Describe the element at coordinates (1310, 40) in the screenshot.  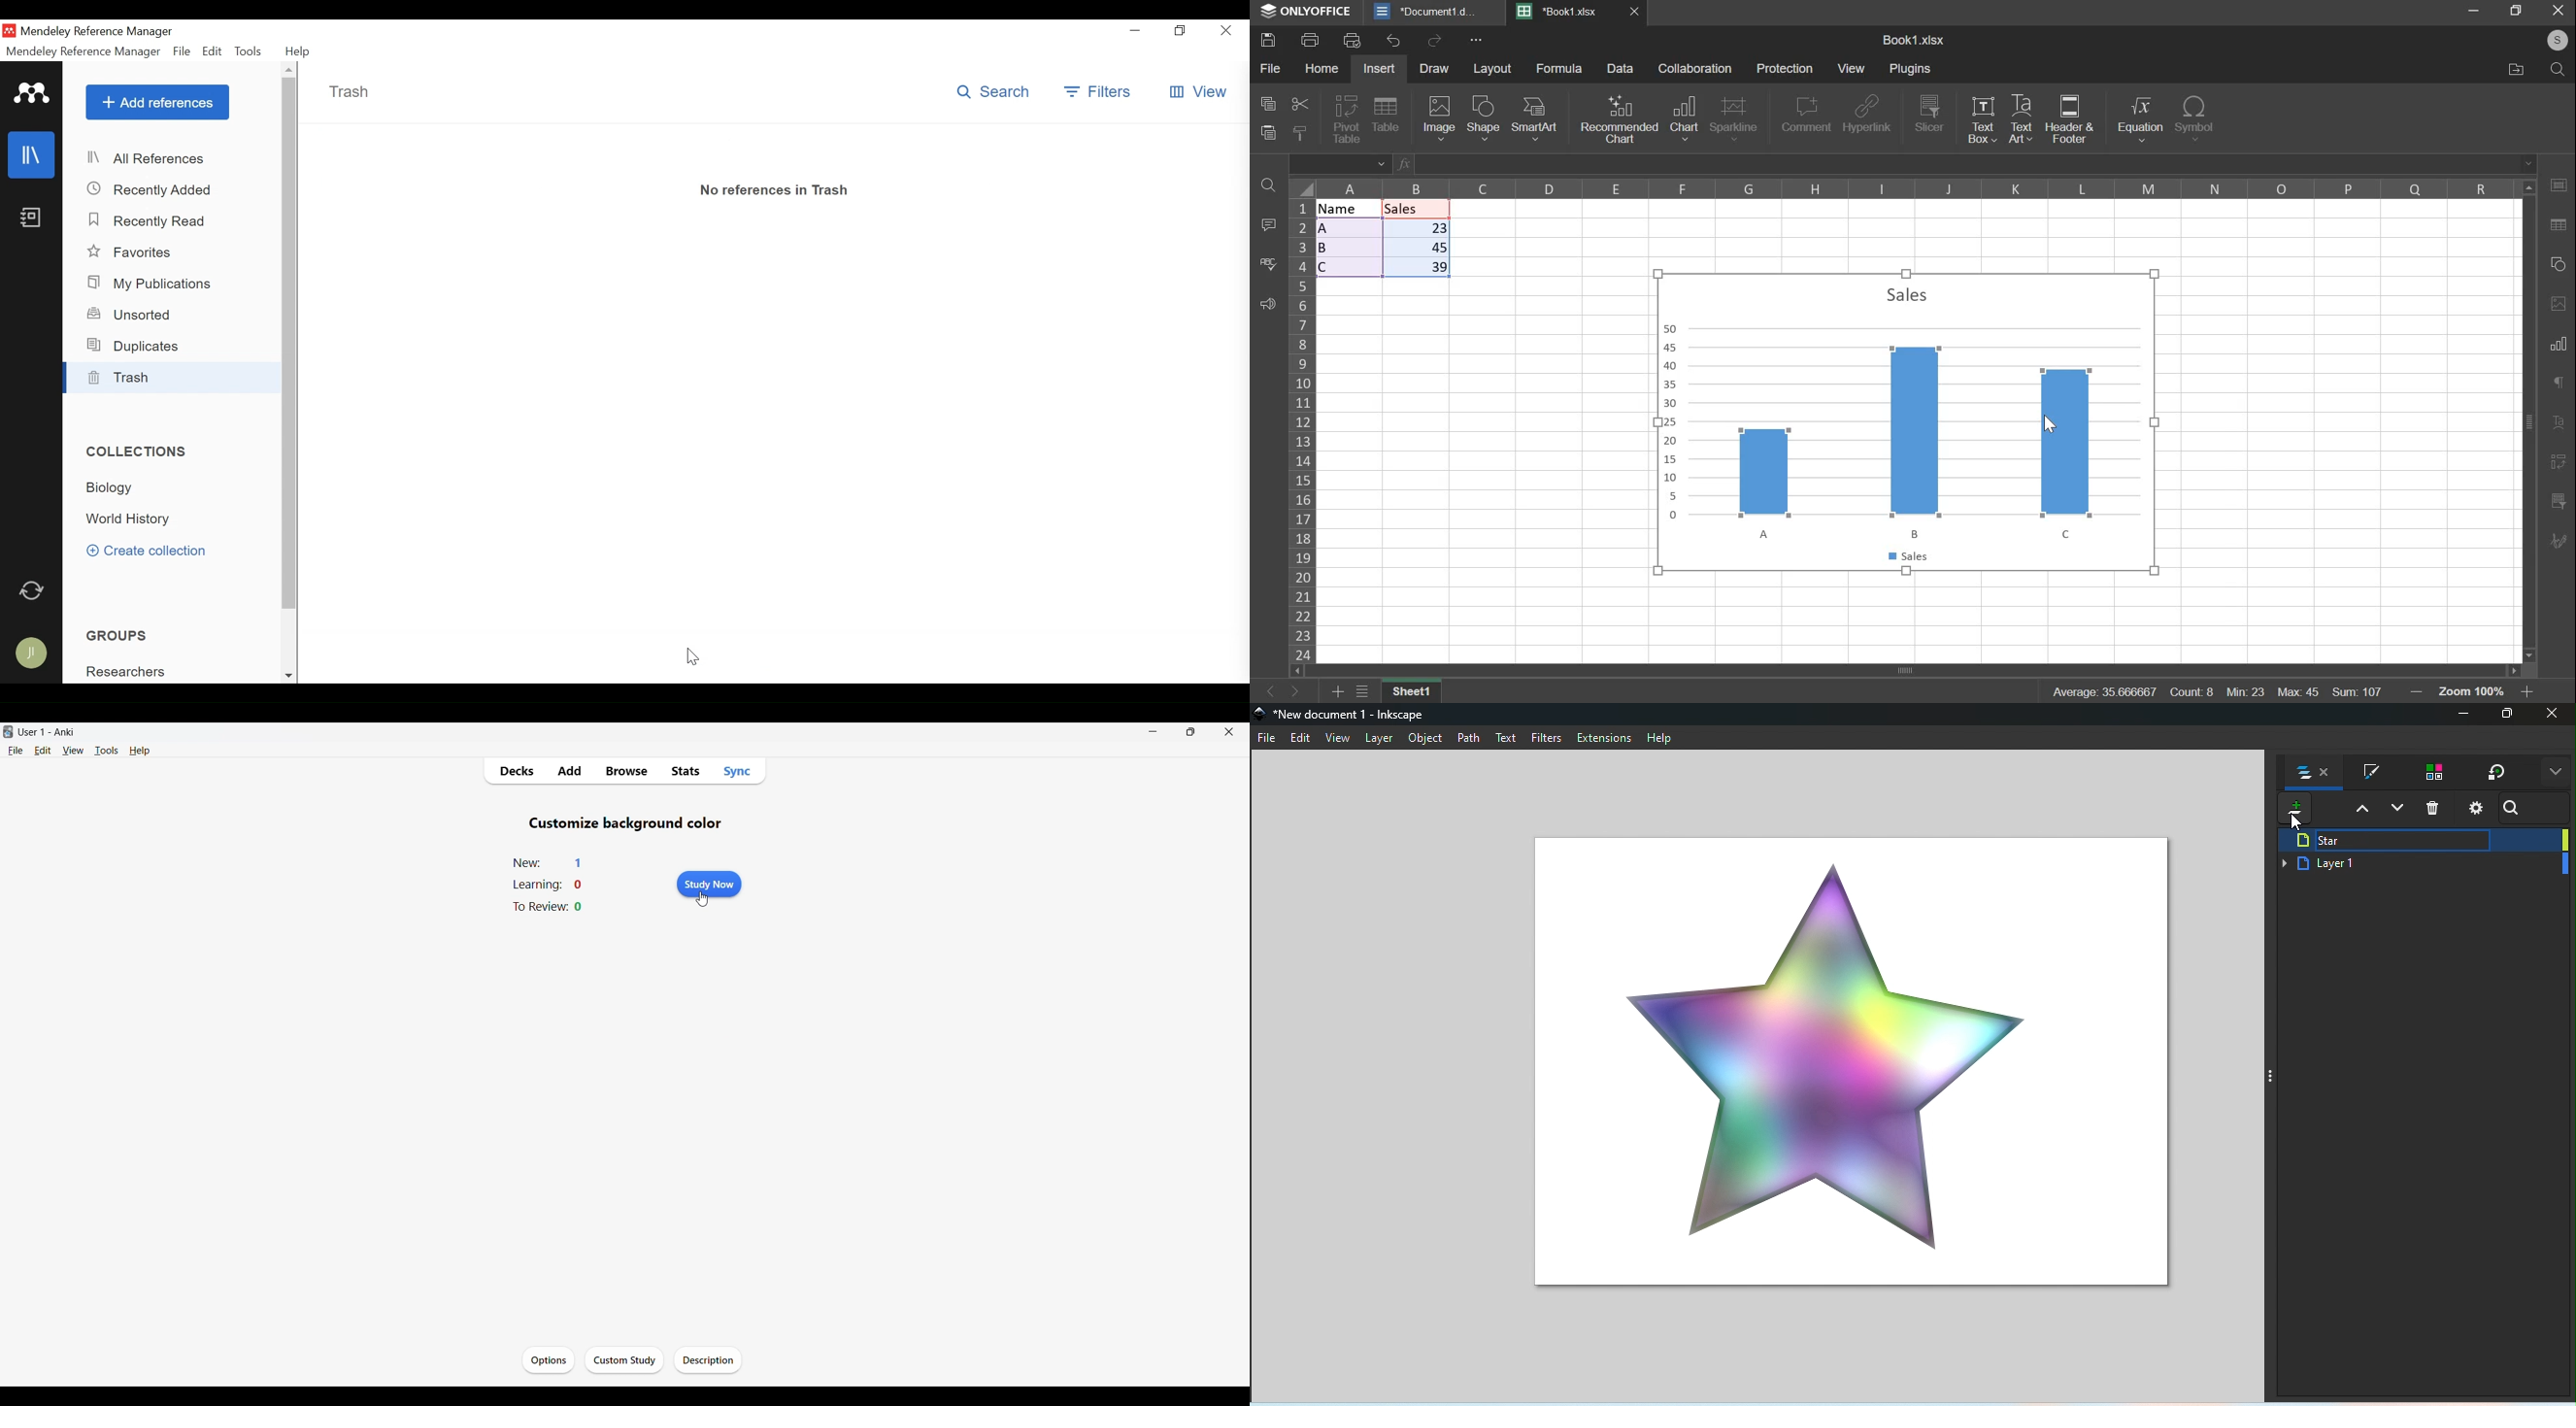
I see `print` at that location.